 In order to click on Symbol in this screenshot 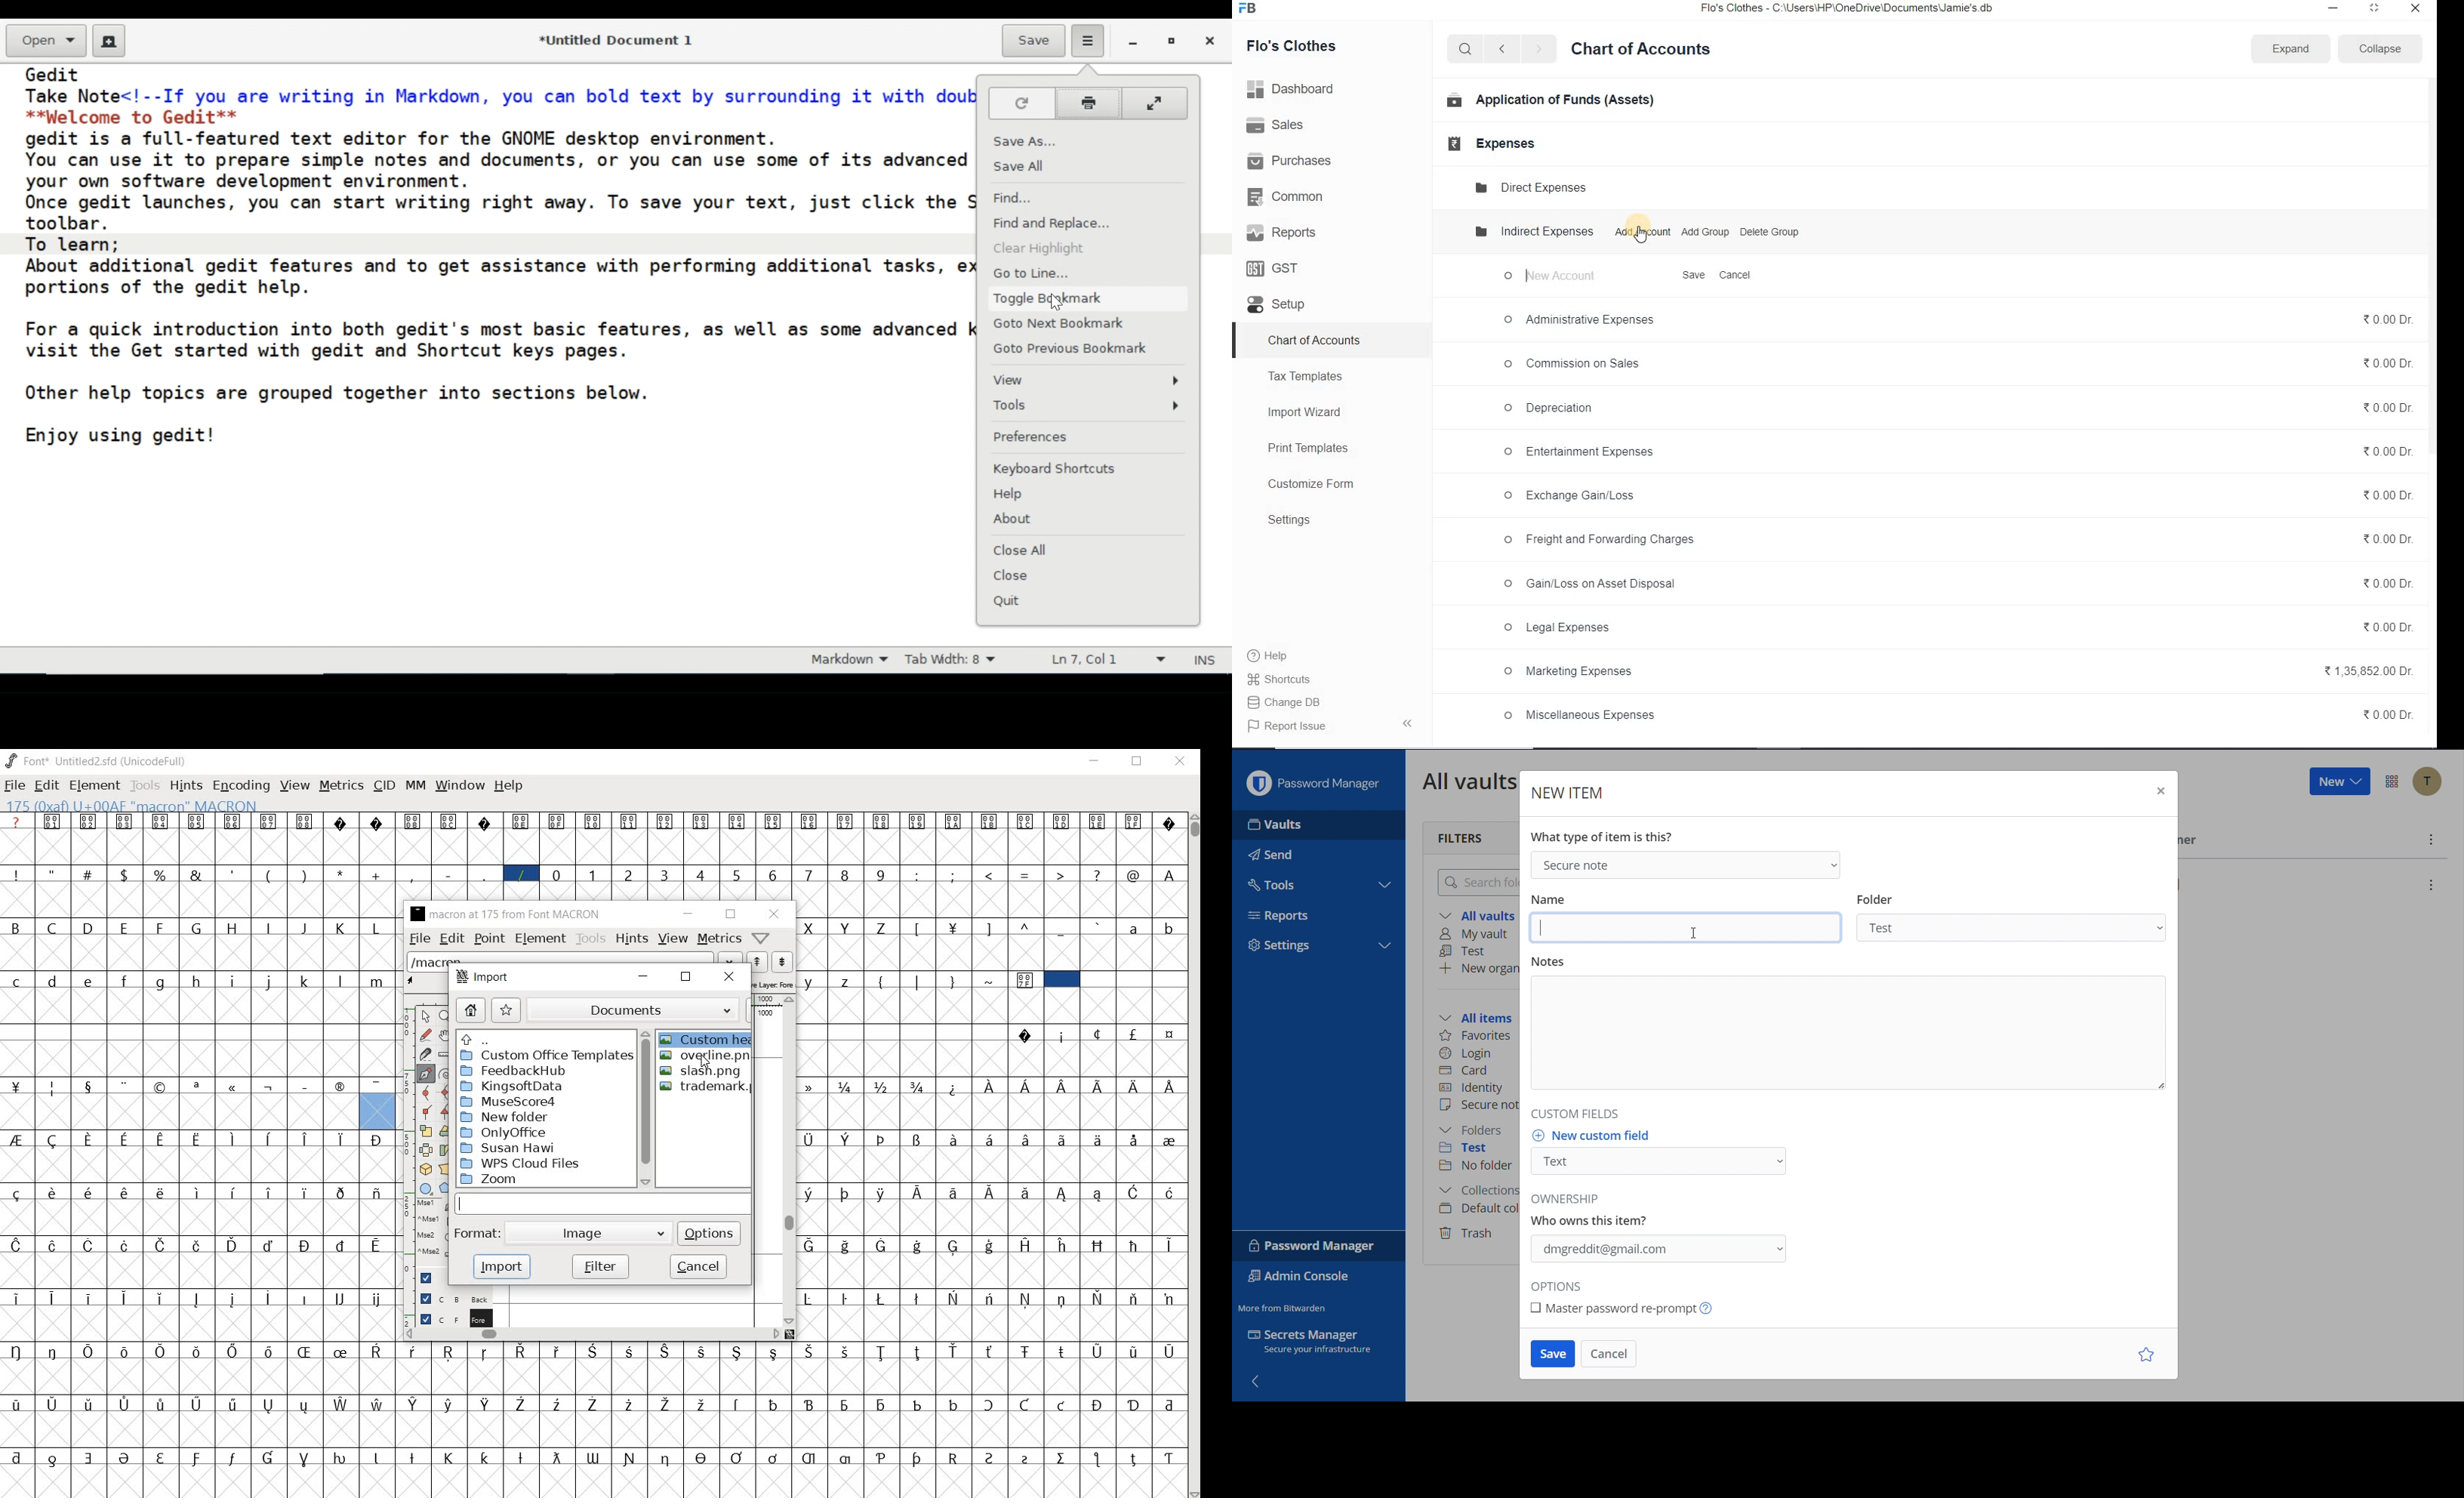, I will do `click(377, 1140)`.